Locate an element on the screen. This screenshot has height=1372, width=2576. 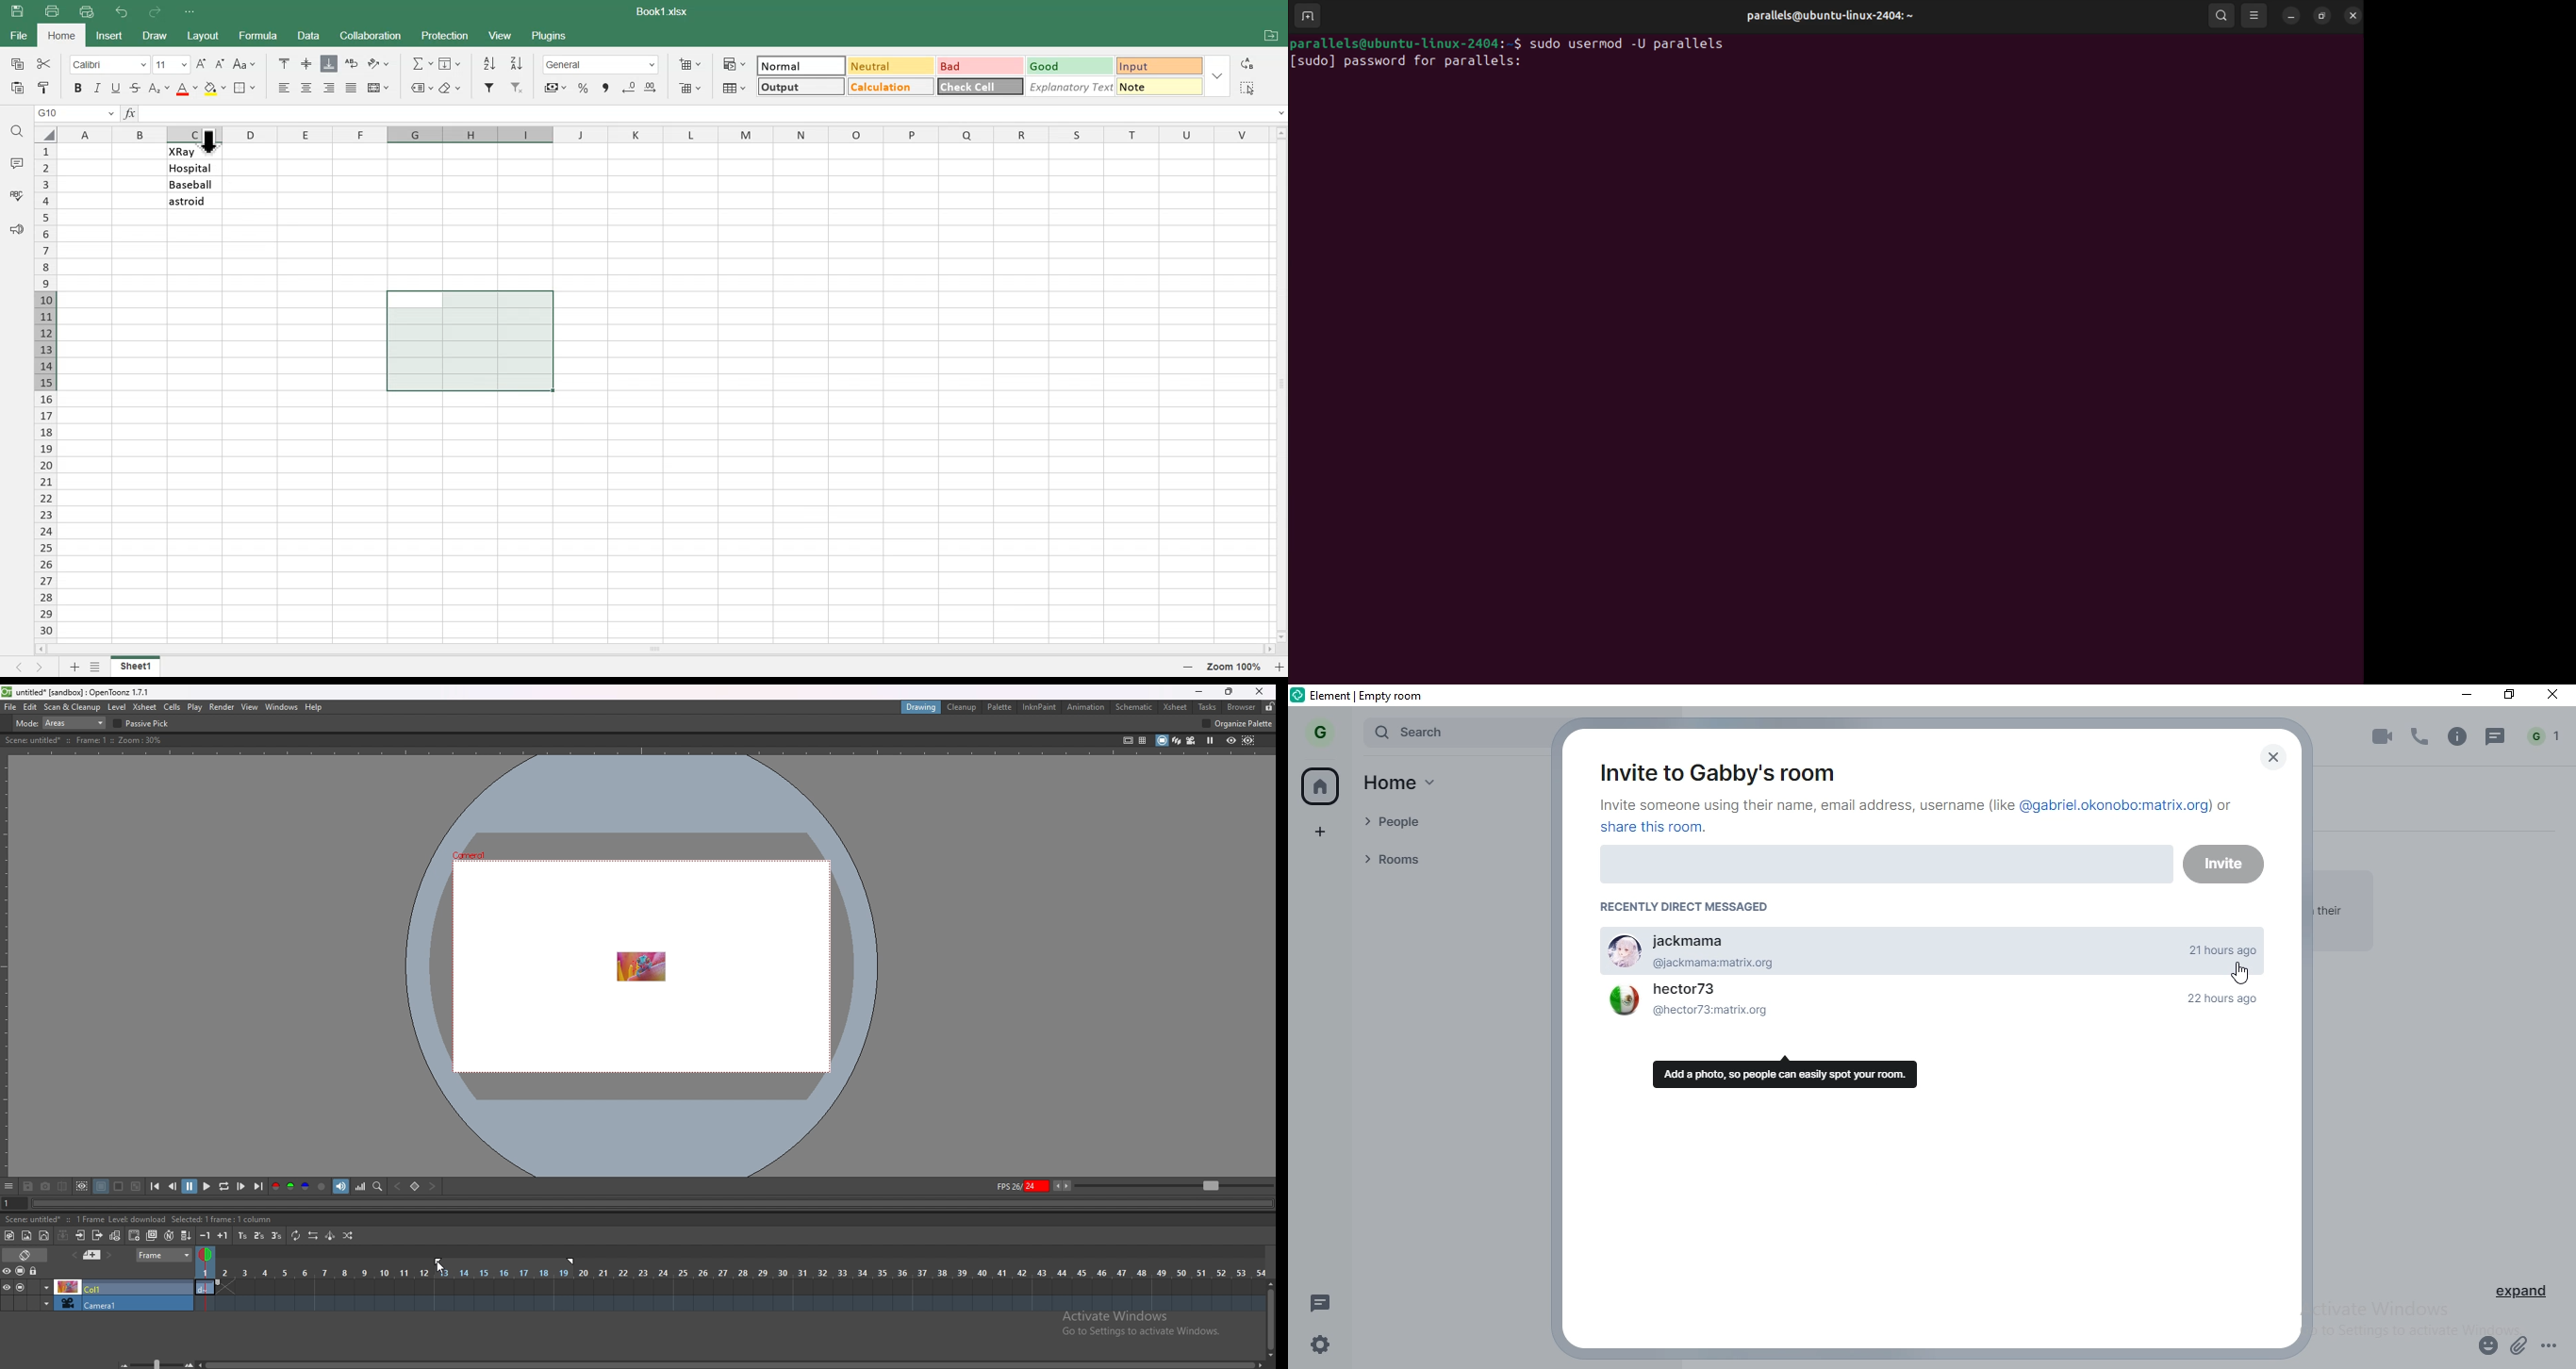
View is located at coordinates (501, 34).